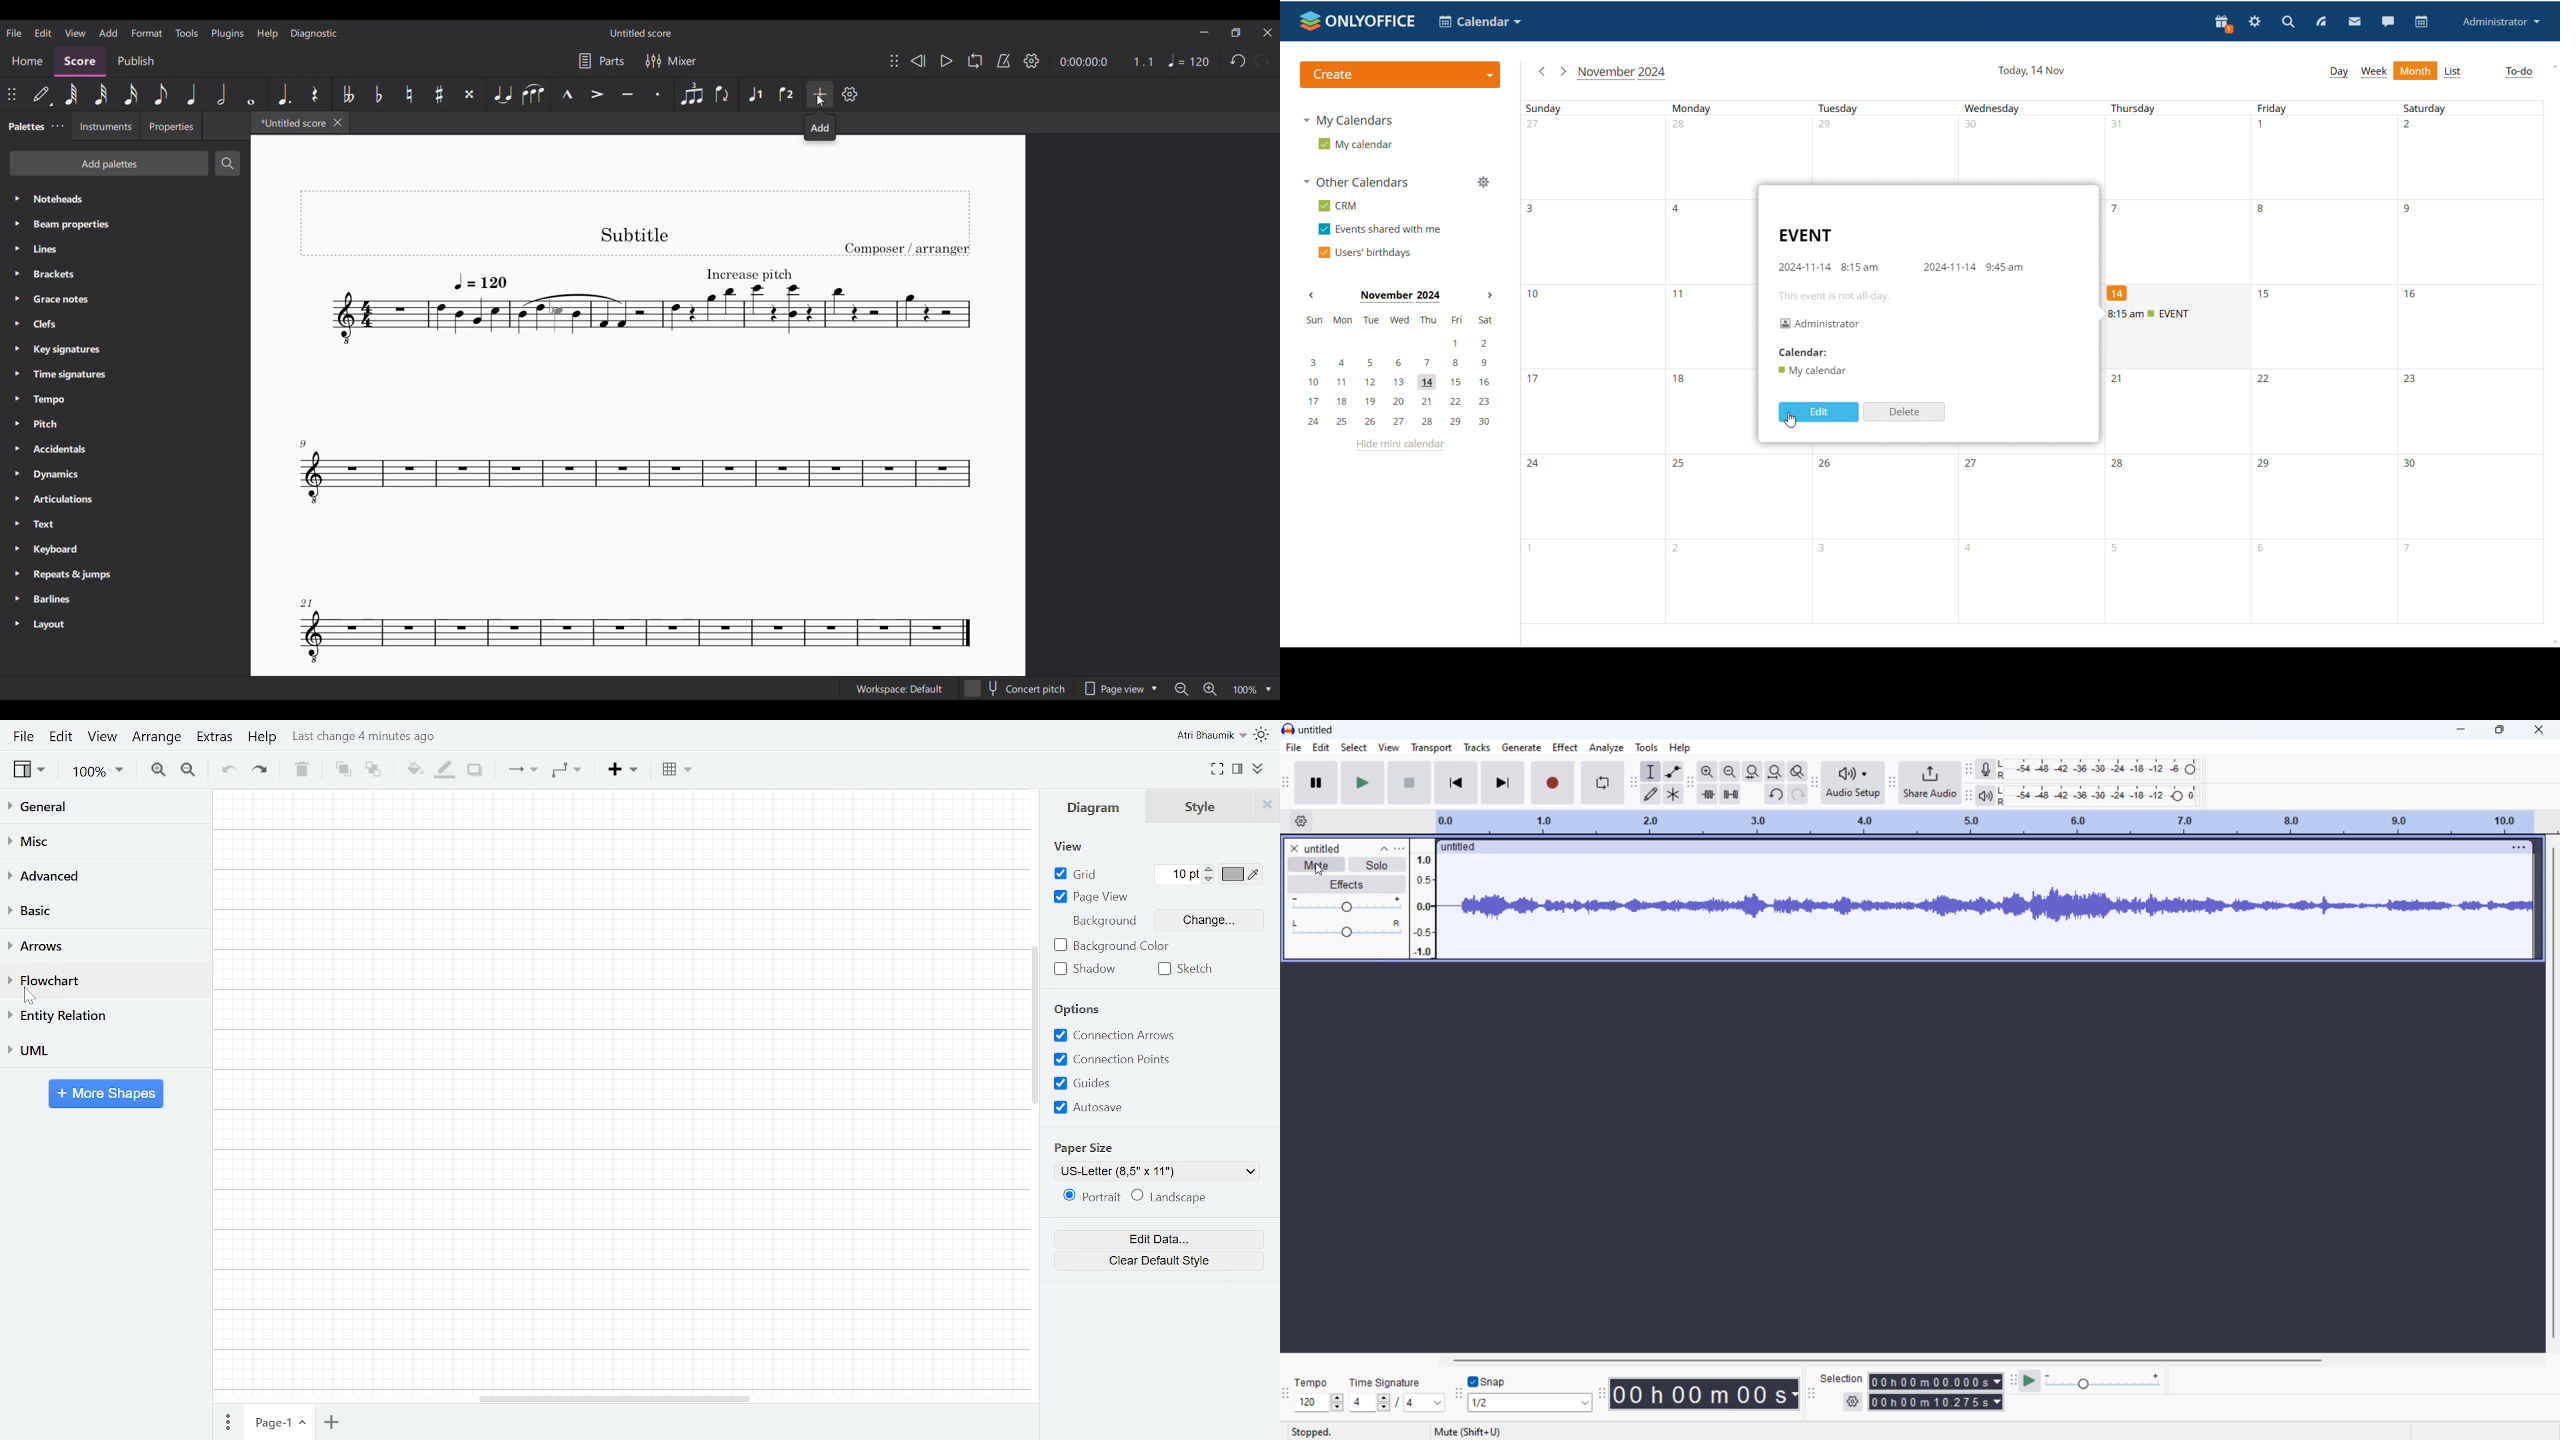 Image resolution: width=2576 pixels, height=1456 pixels. Describe the element at coordinates (135, 61) in the screenshot. I see `Publish section` at that location.